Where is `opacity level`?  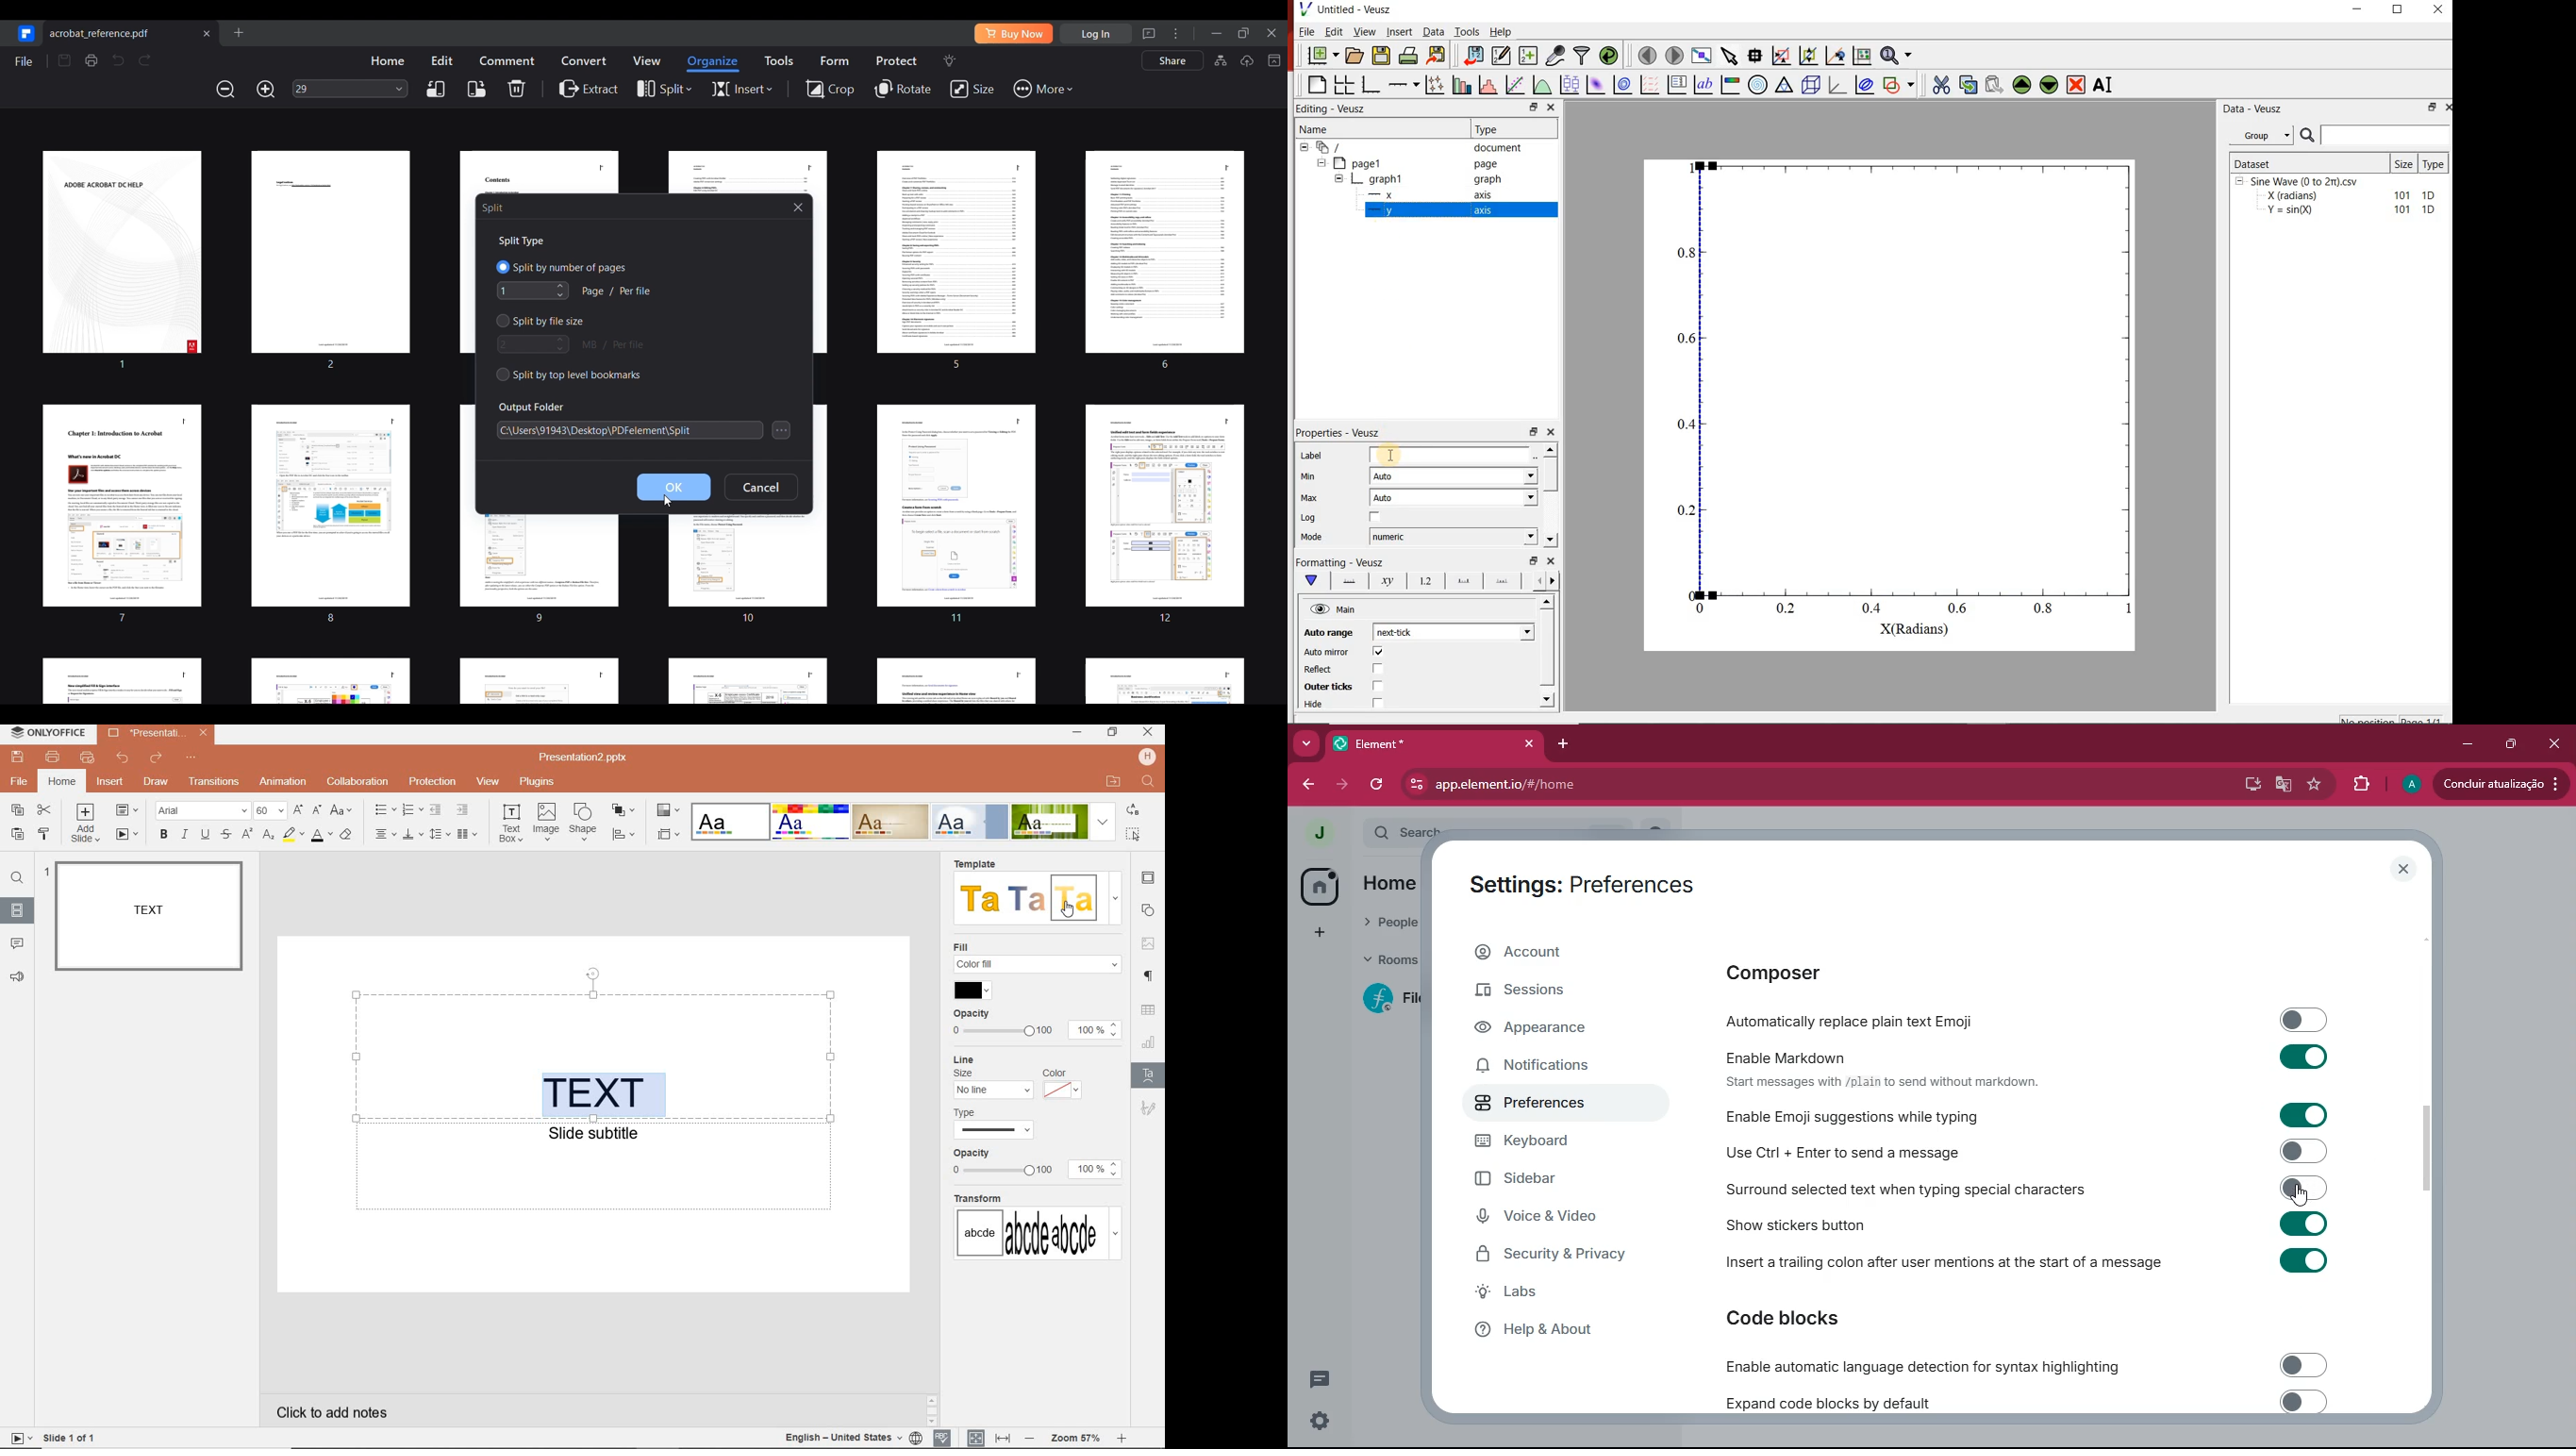
opacity level is located at coordinates (1098, 1031).